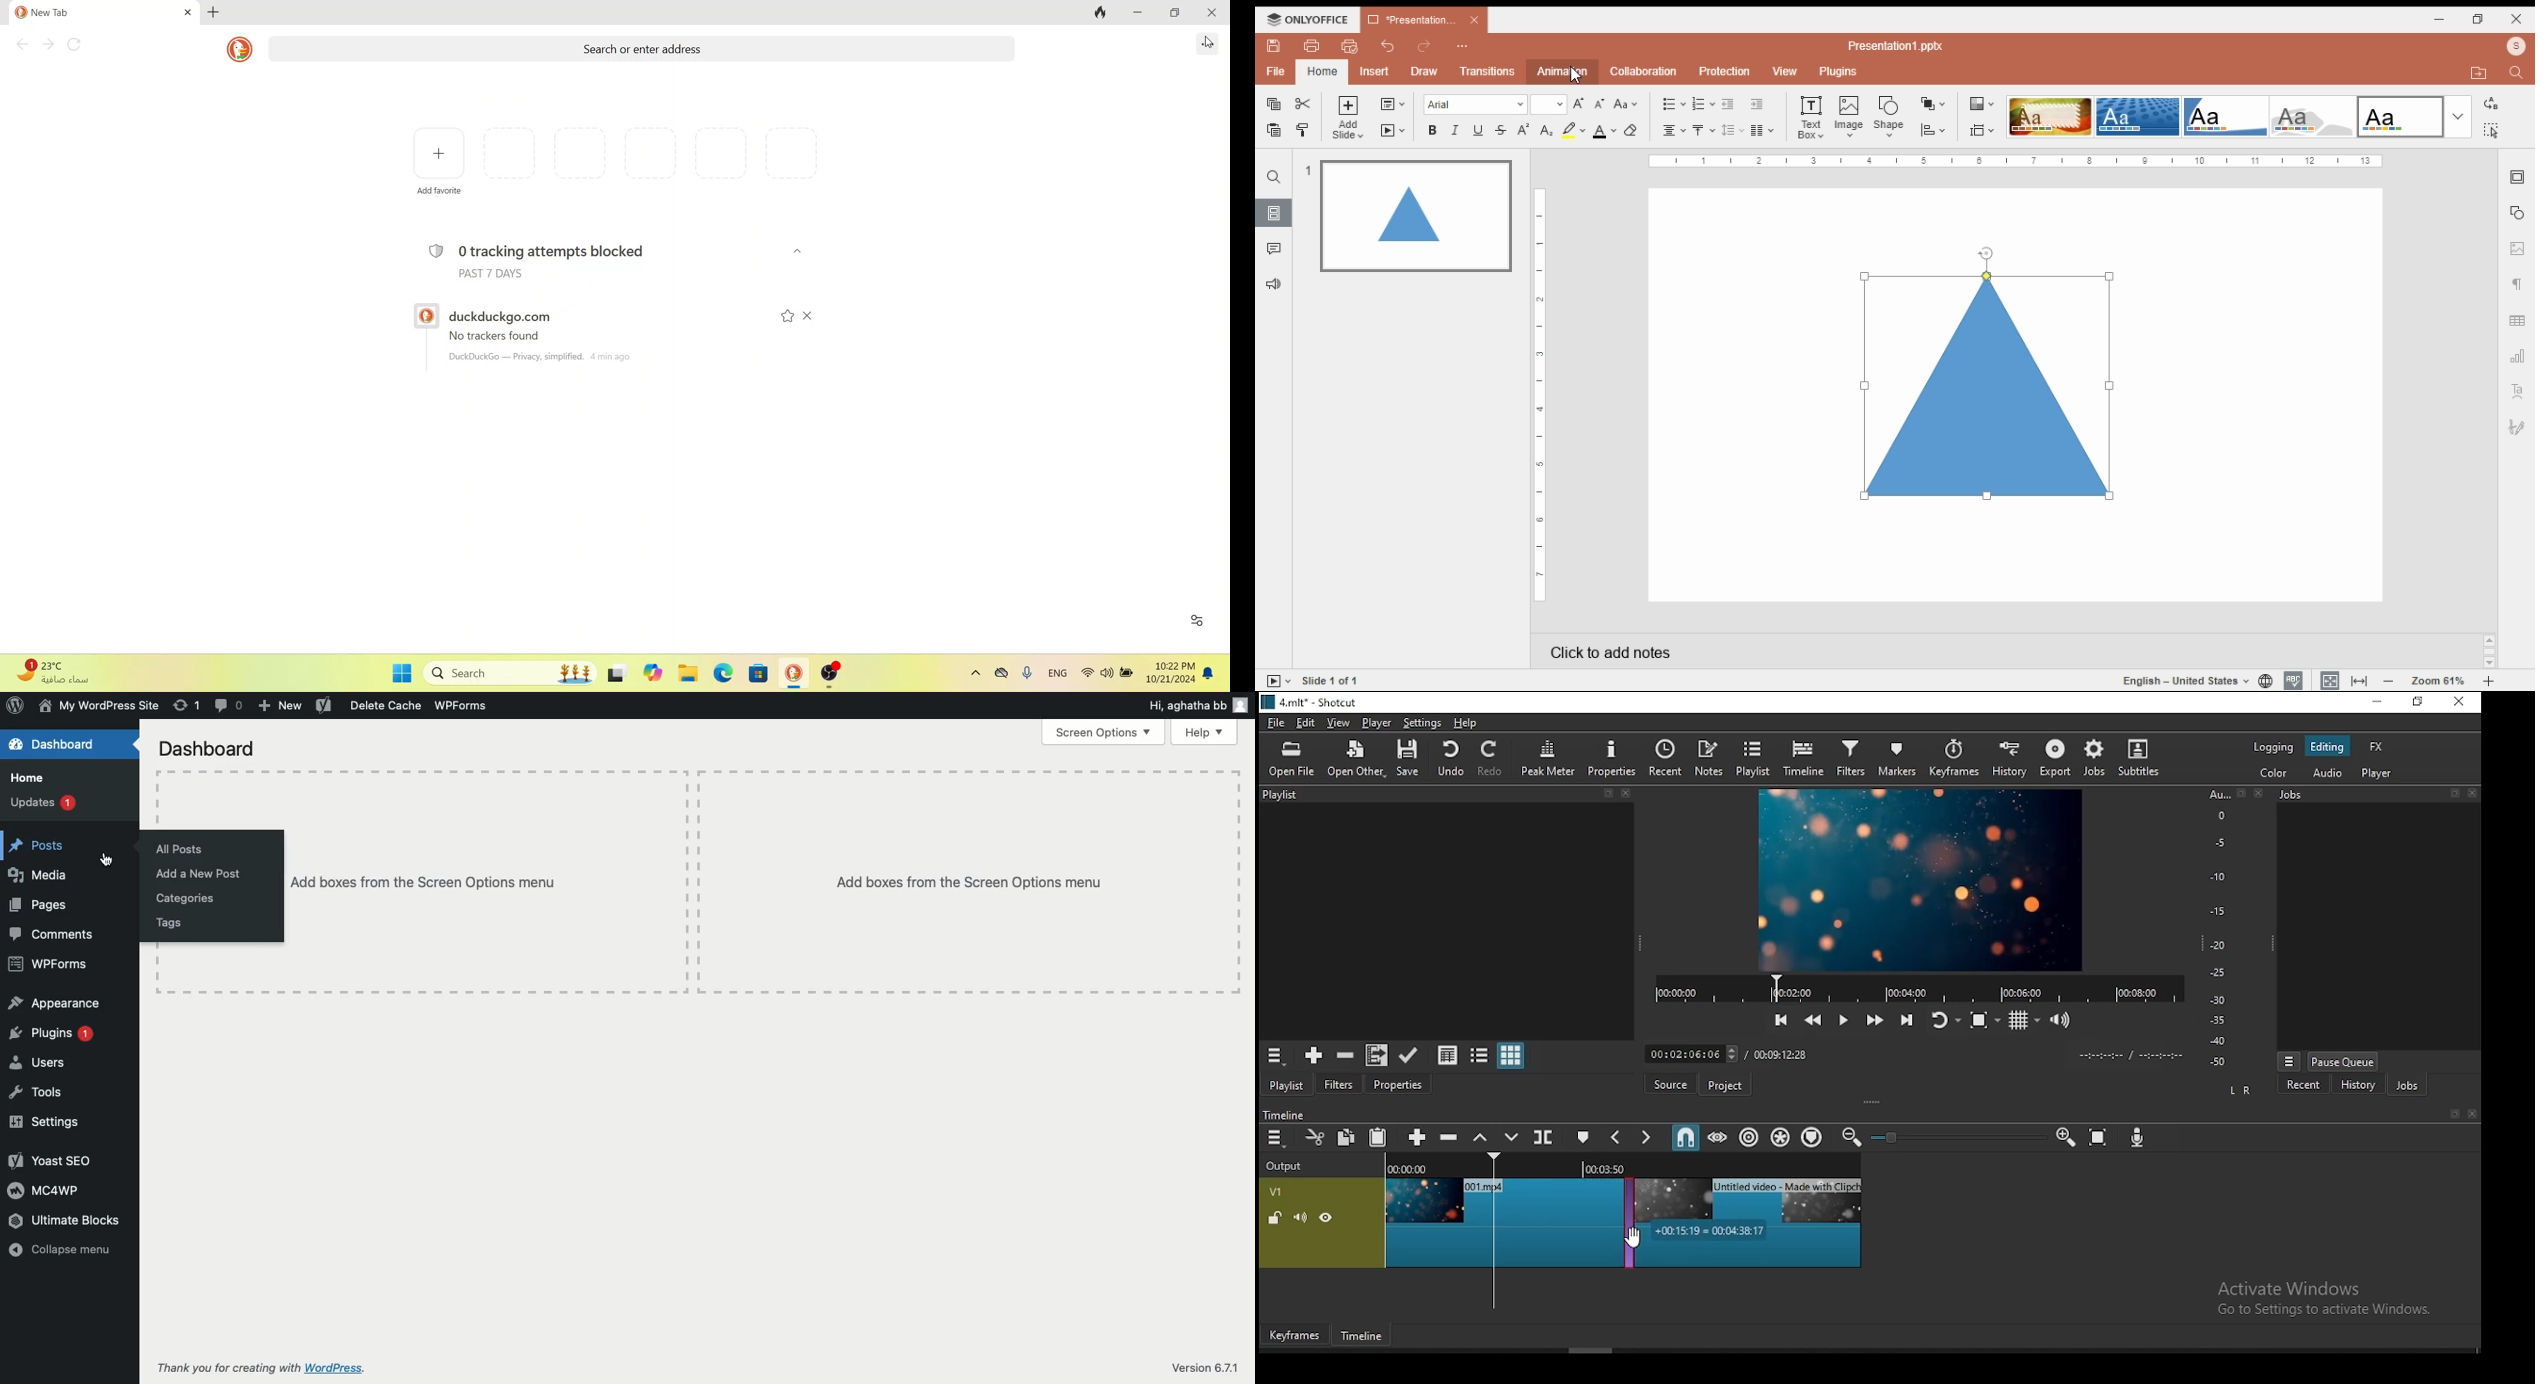 Image resolution: width=2548 pixels, height=1400 pixels. What do you see at coordinates (2289, 1062) in the screenshot?
I see `jobs menu` at bounding box center [2289, 1062].